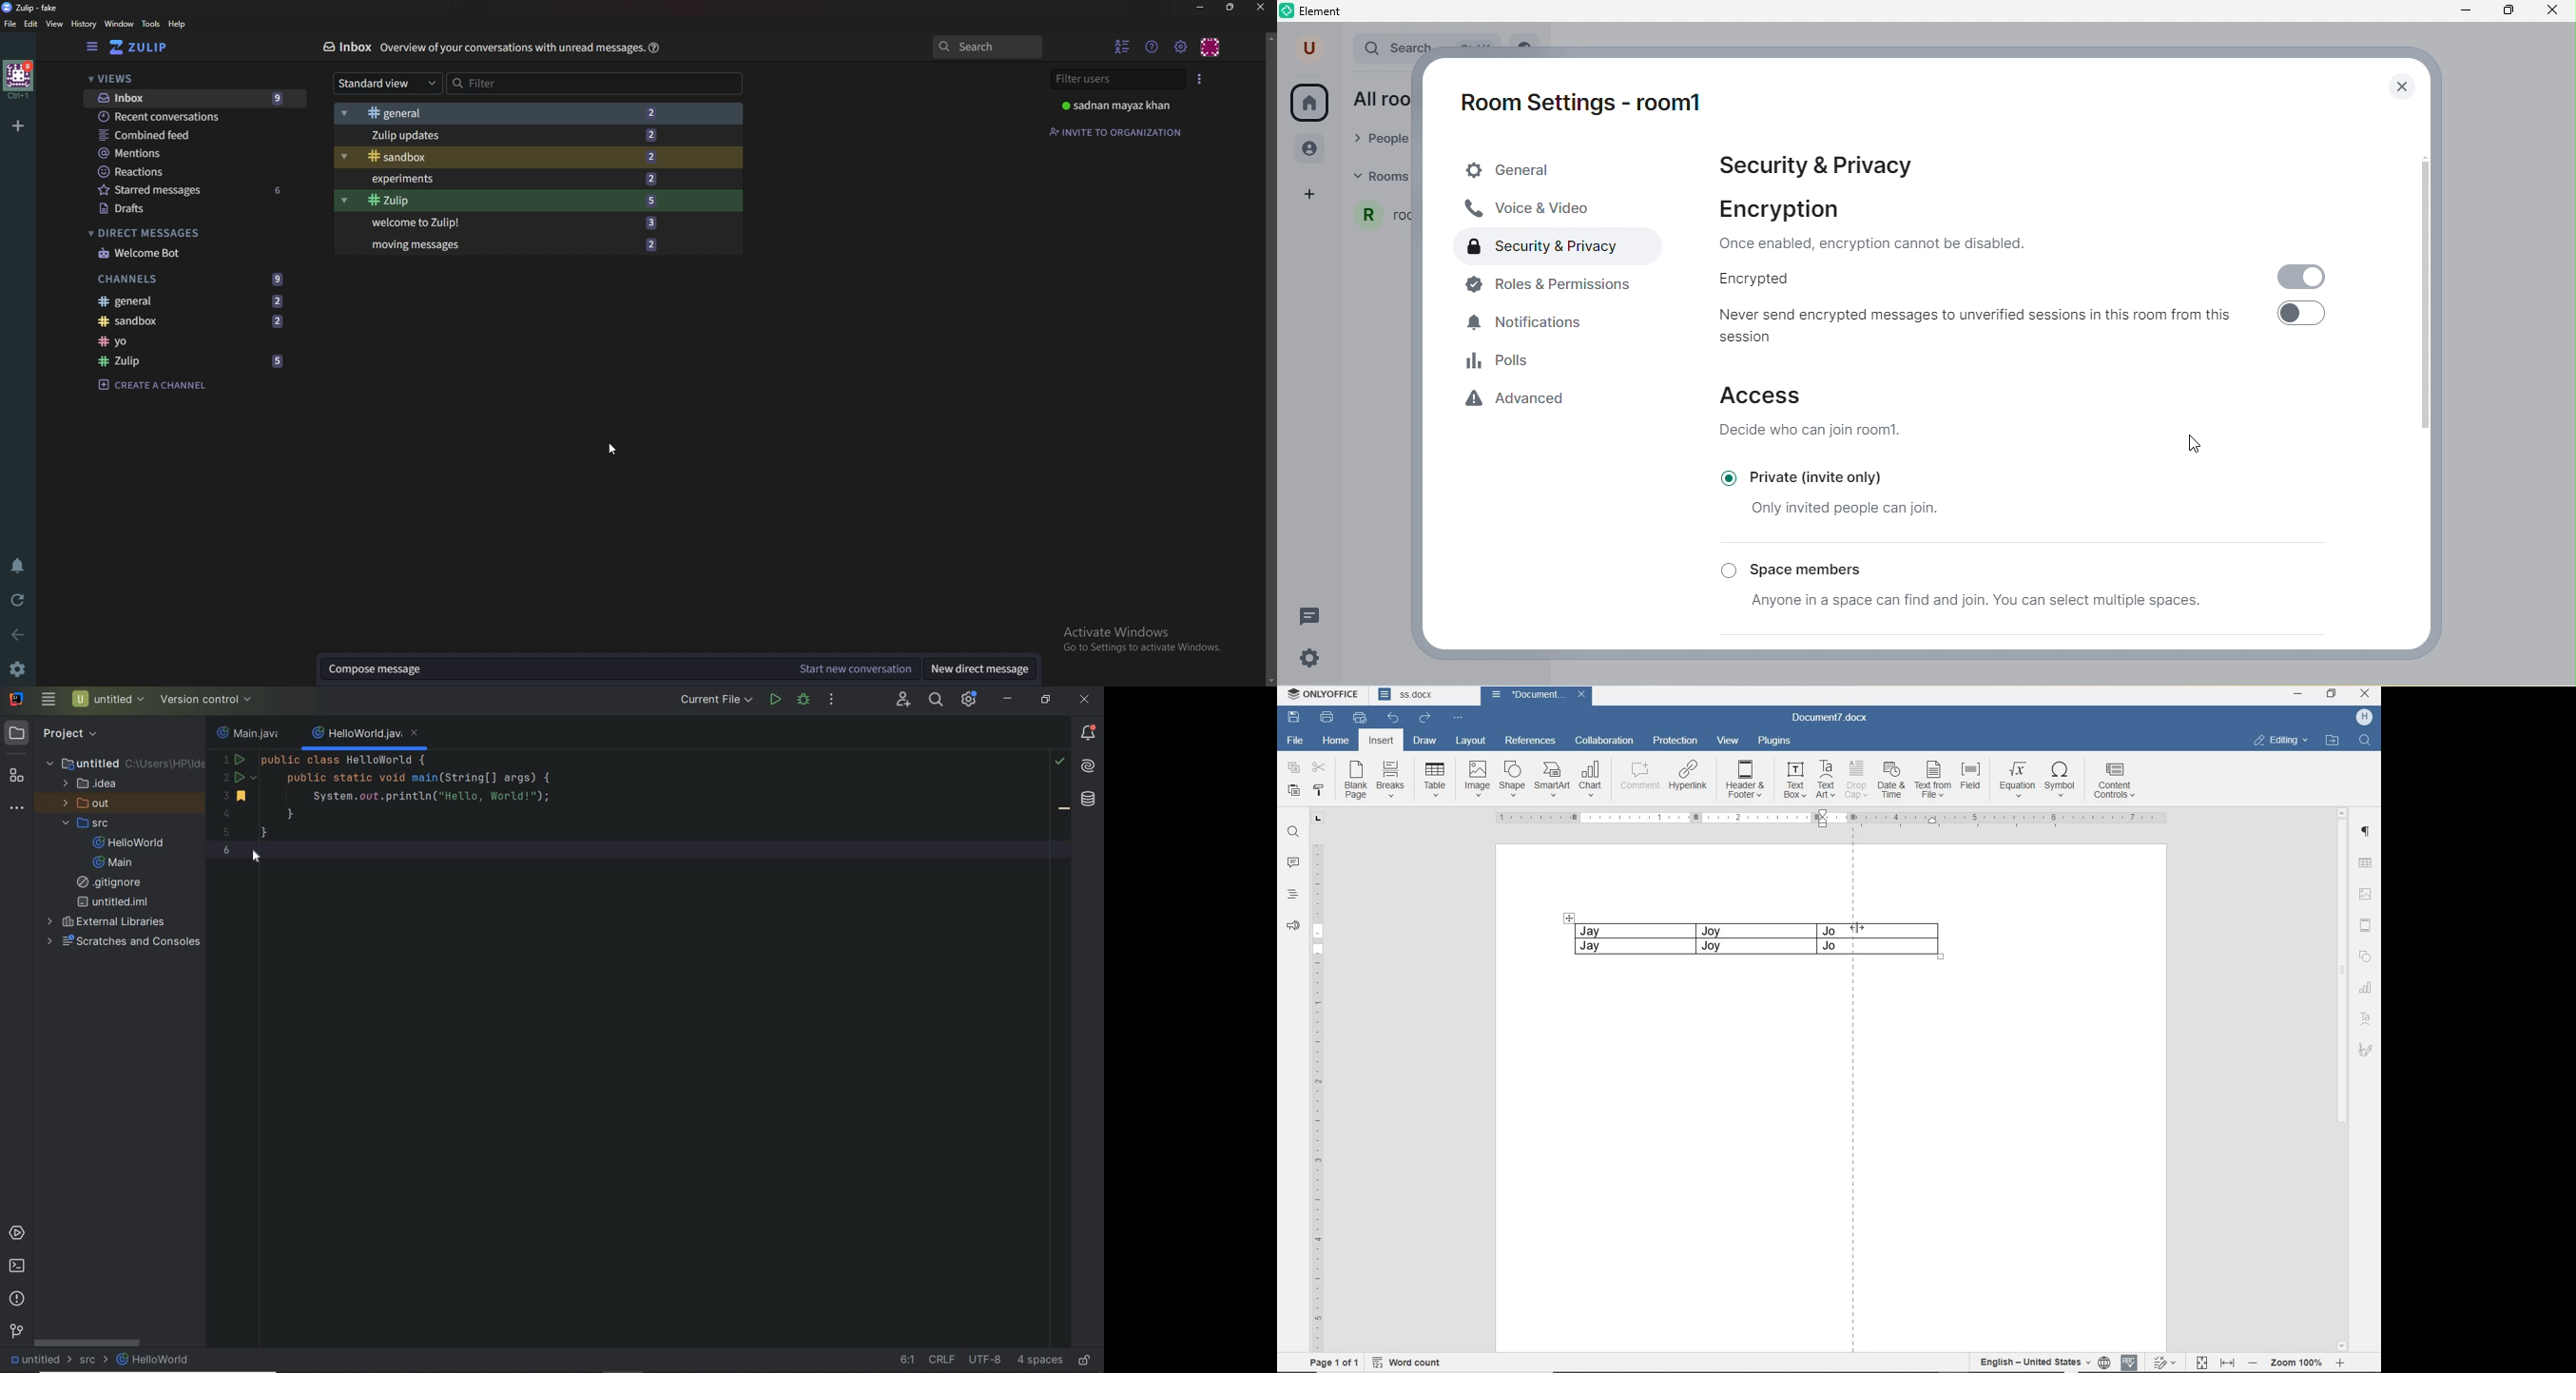  I want to click on quick settings, so click(1316, 659).